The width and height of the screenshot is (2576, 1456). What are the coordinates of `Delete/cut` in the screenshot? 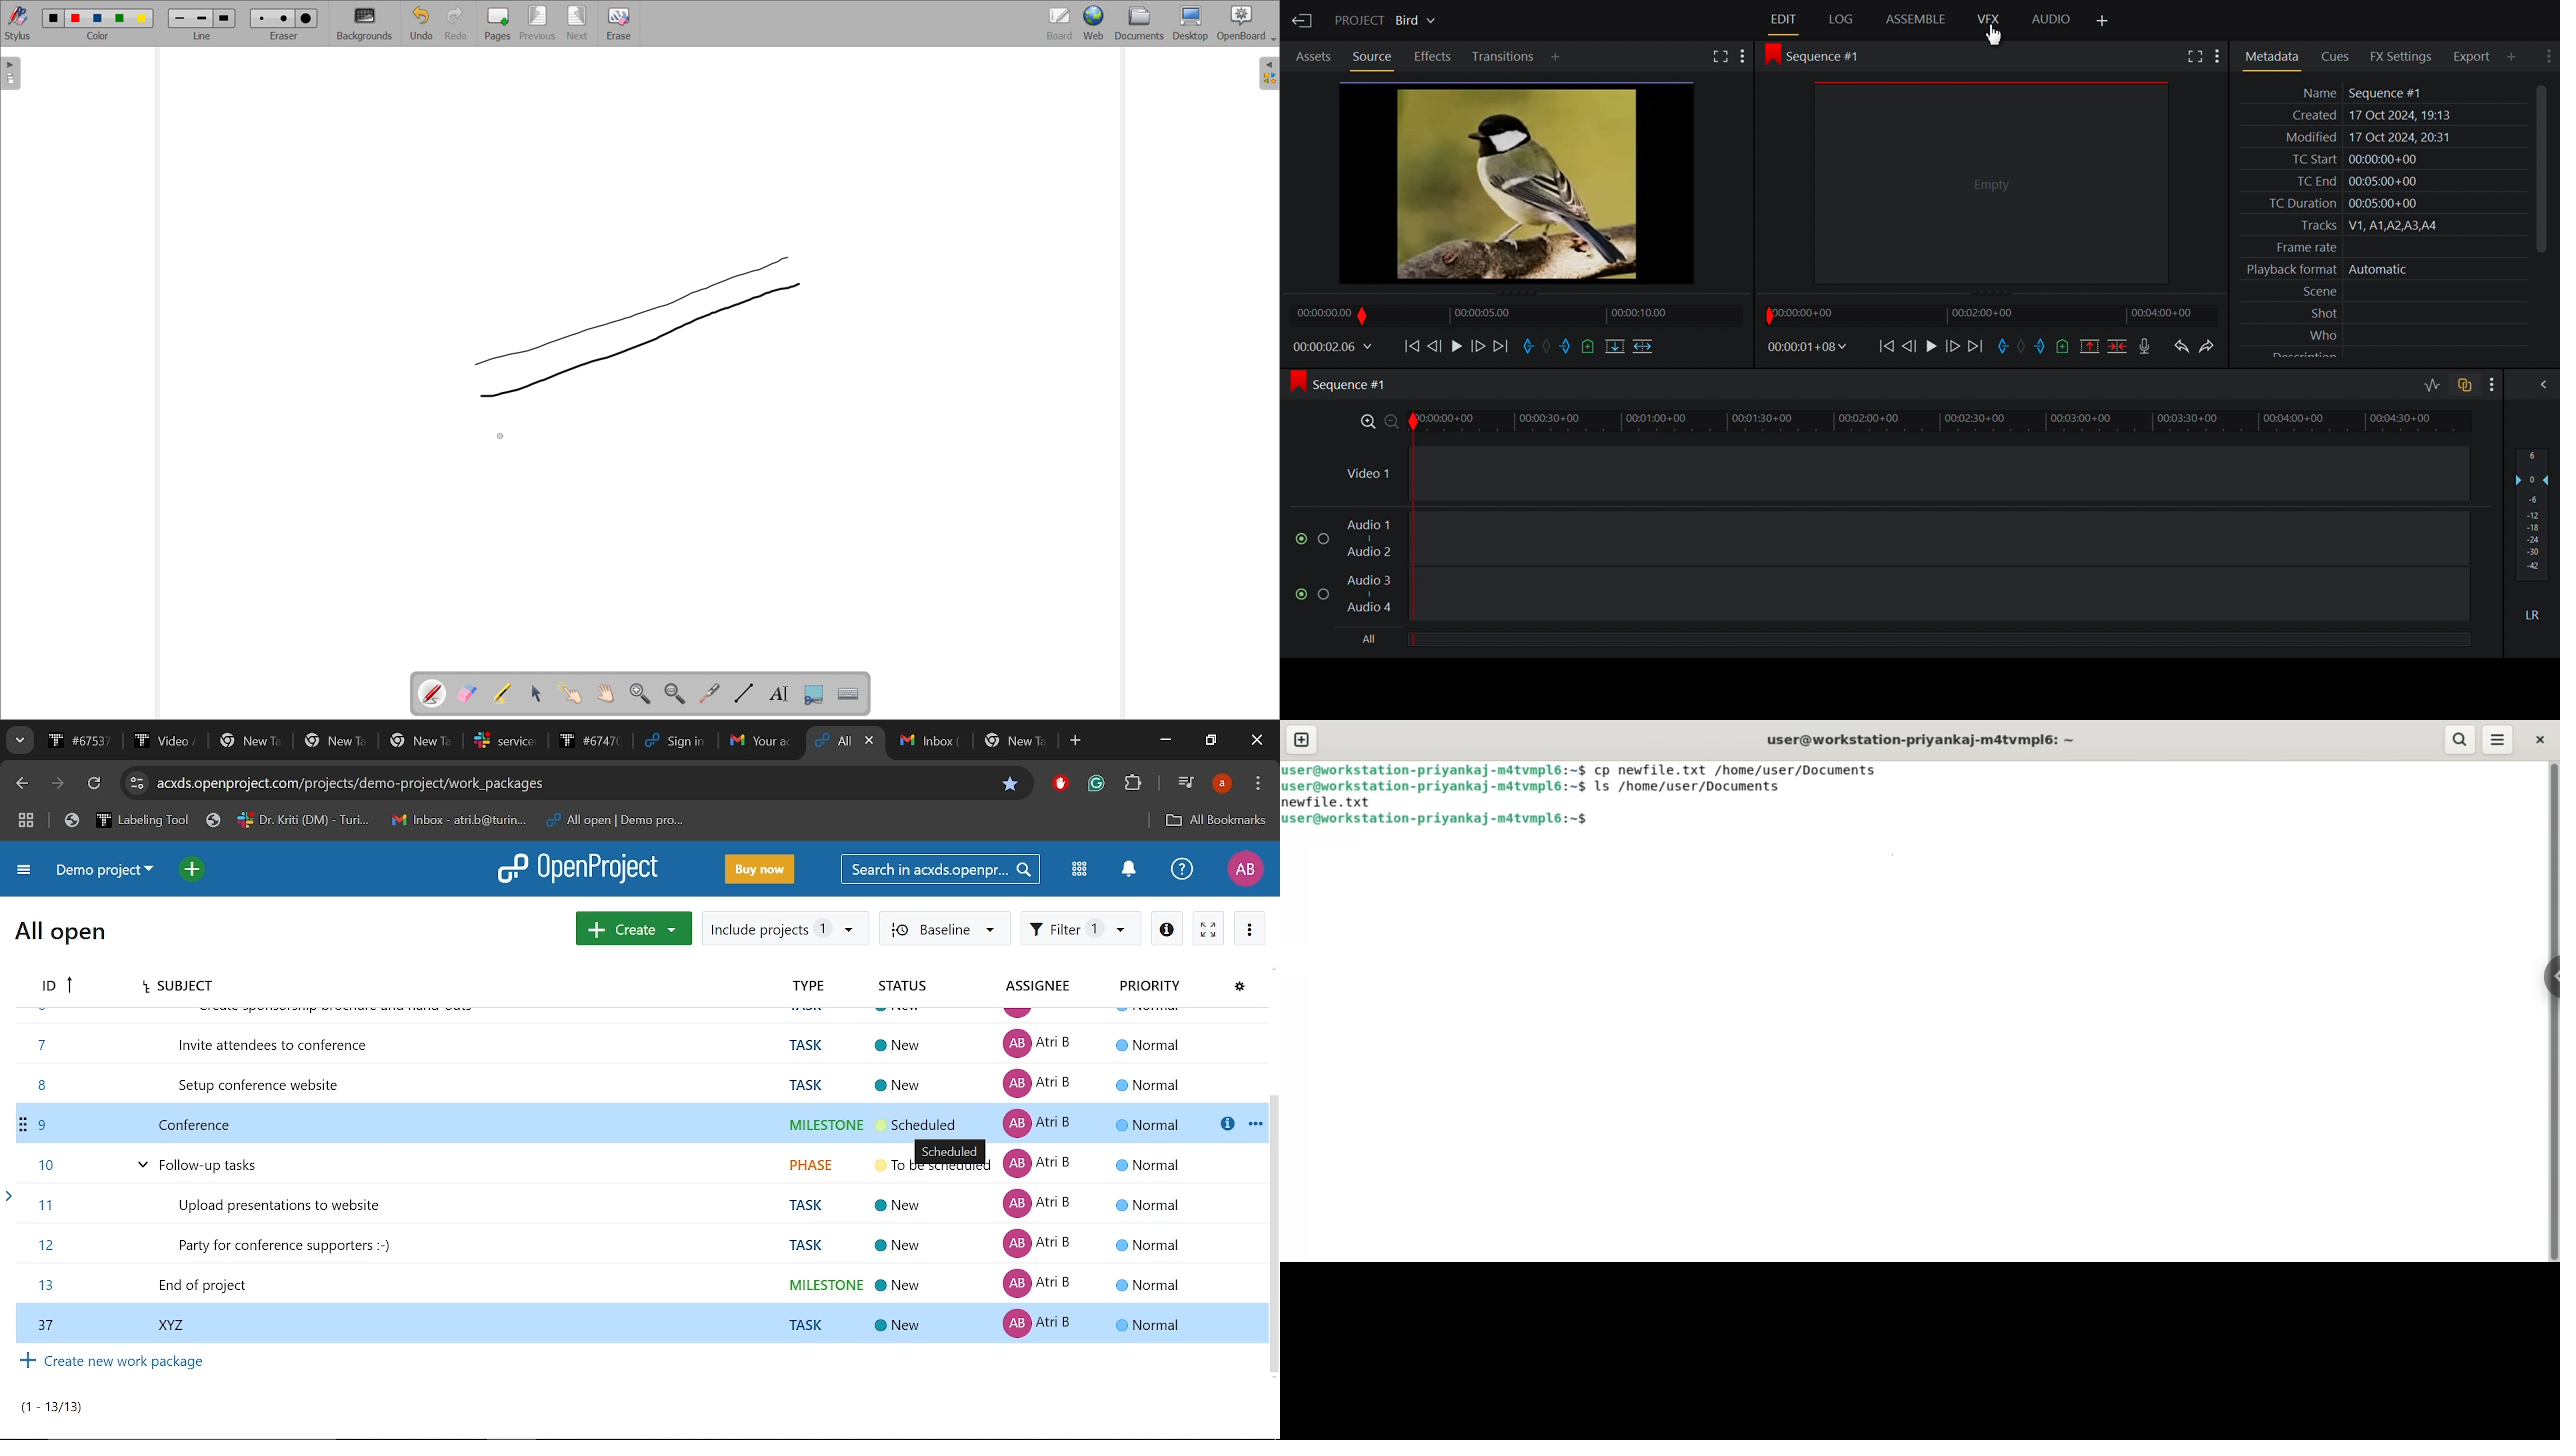 It's located at (2119, 348).